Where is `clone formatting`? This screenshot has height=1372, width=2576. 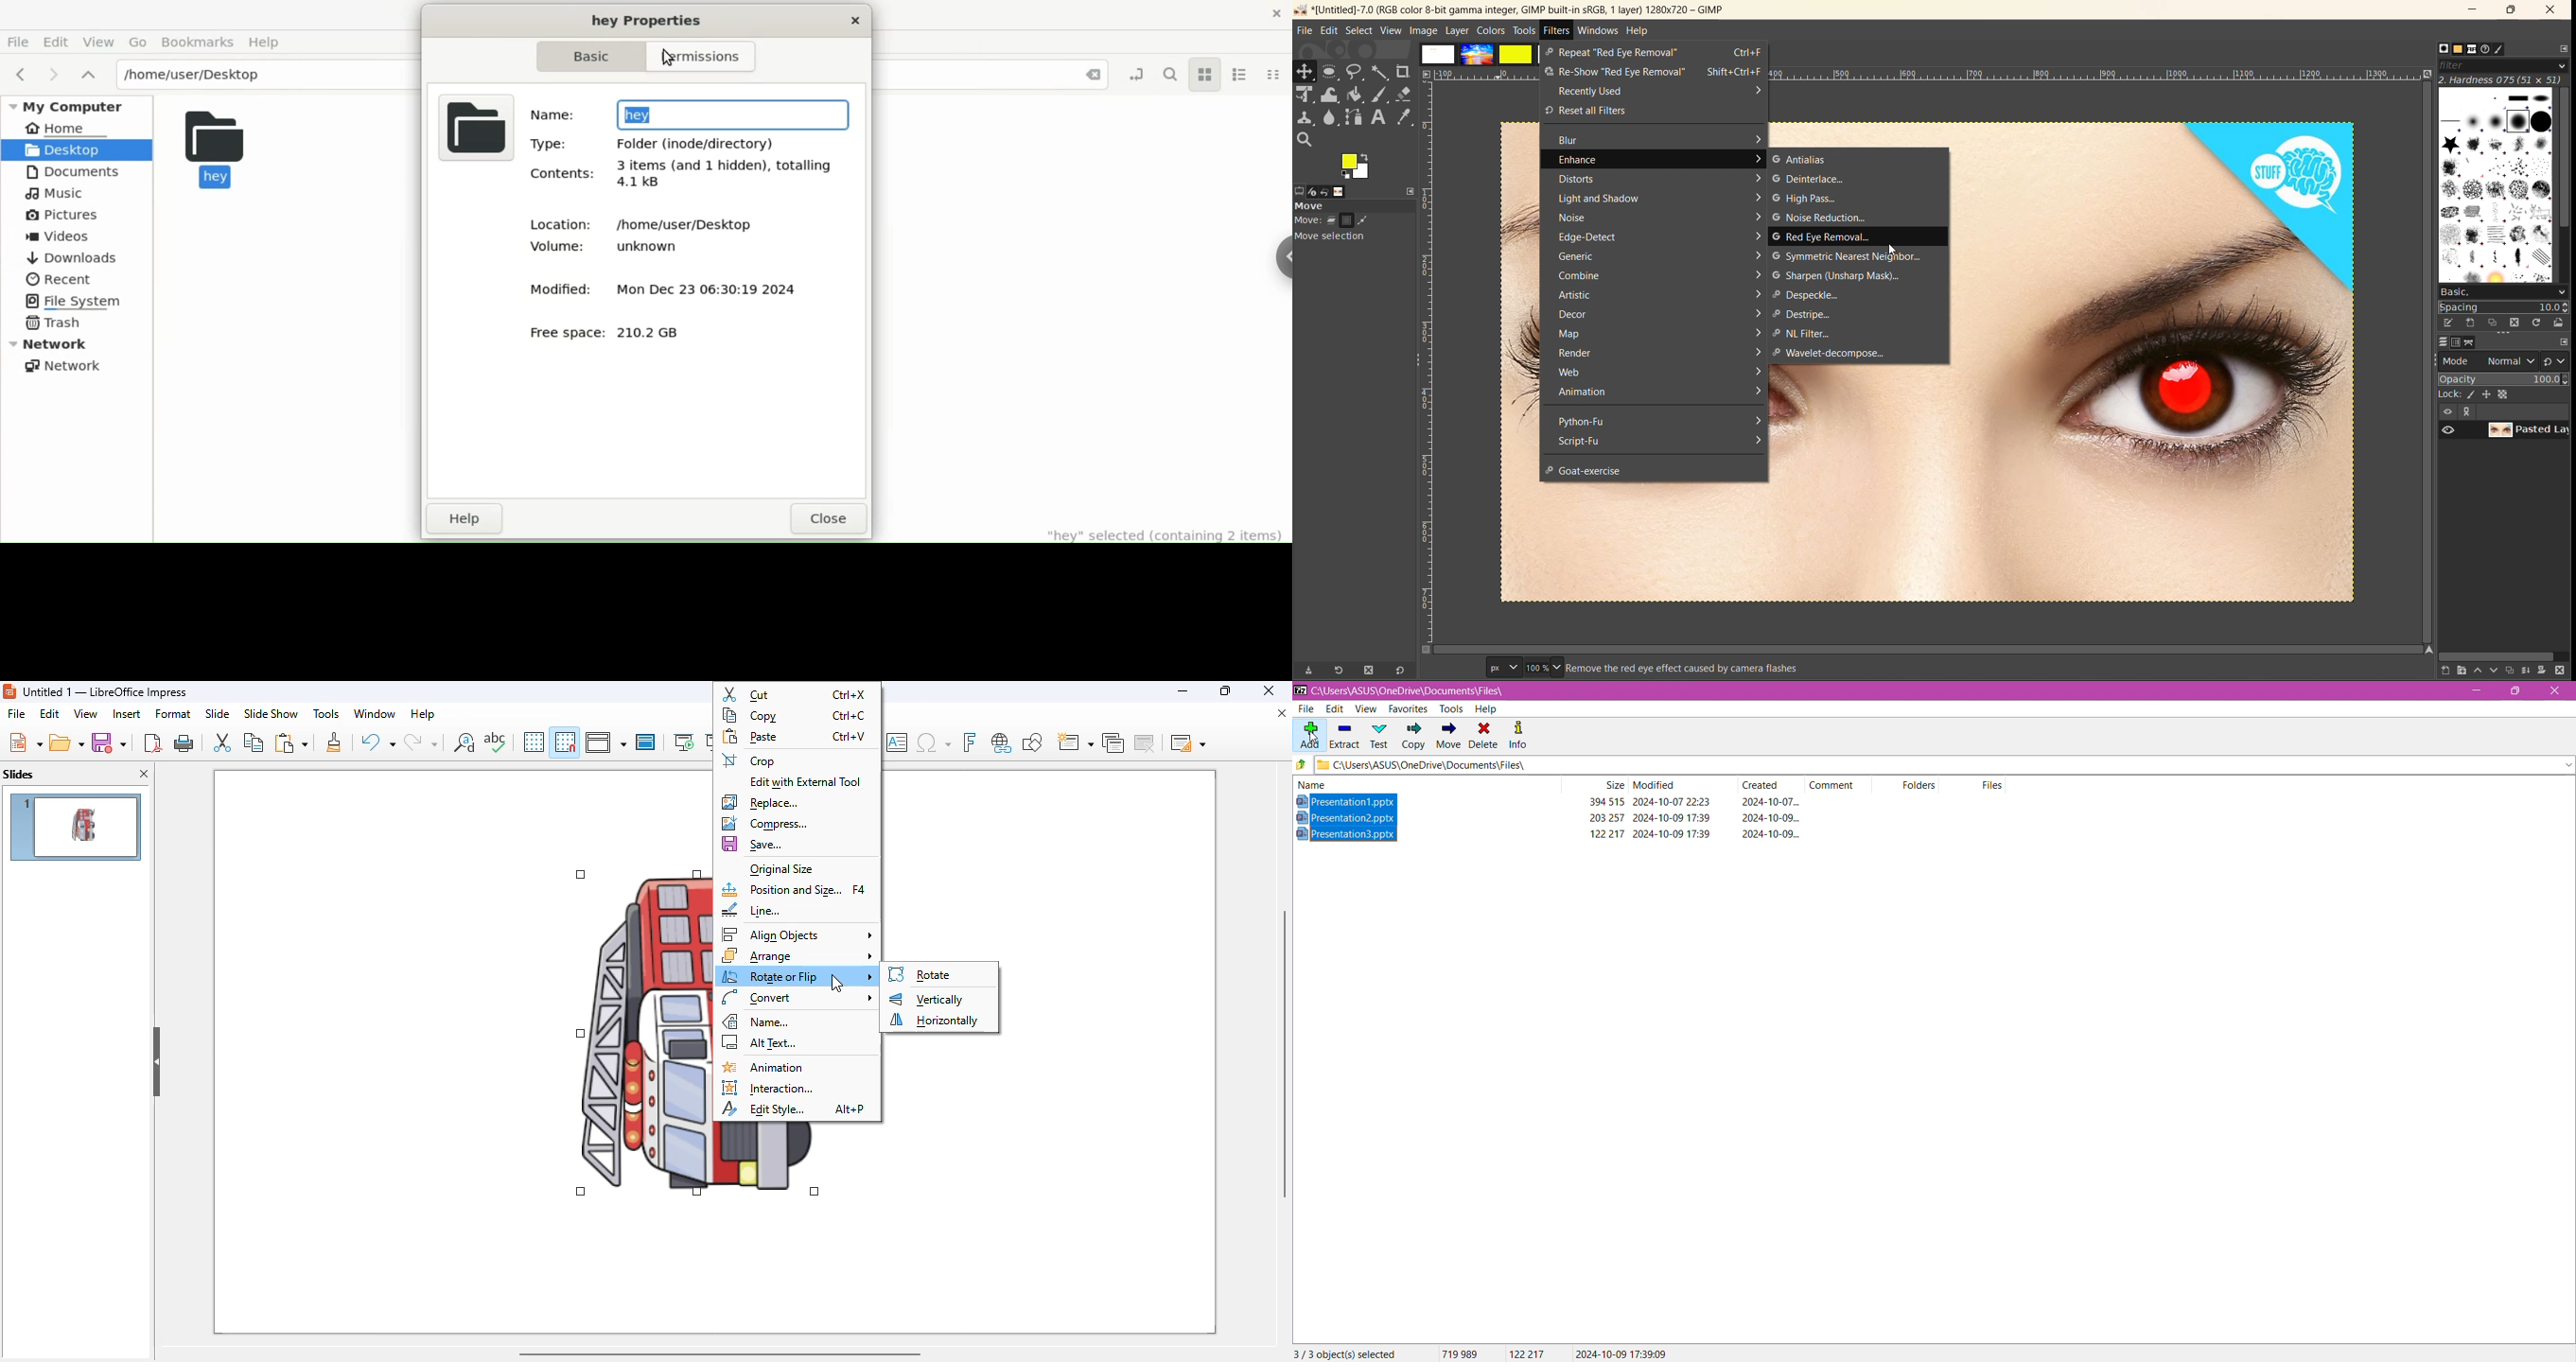 clone formatting is located at coordinates (334, 742).